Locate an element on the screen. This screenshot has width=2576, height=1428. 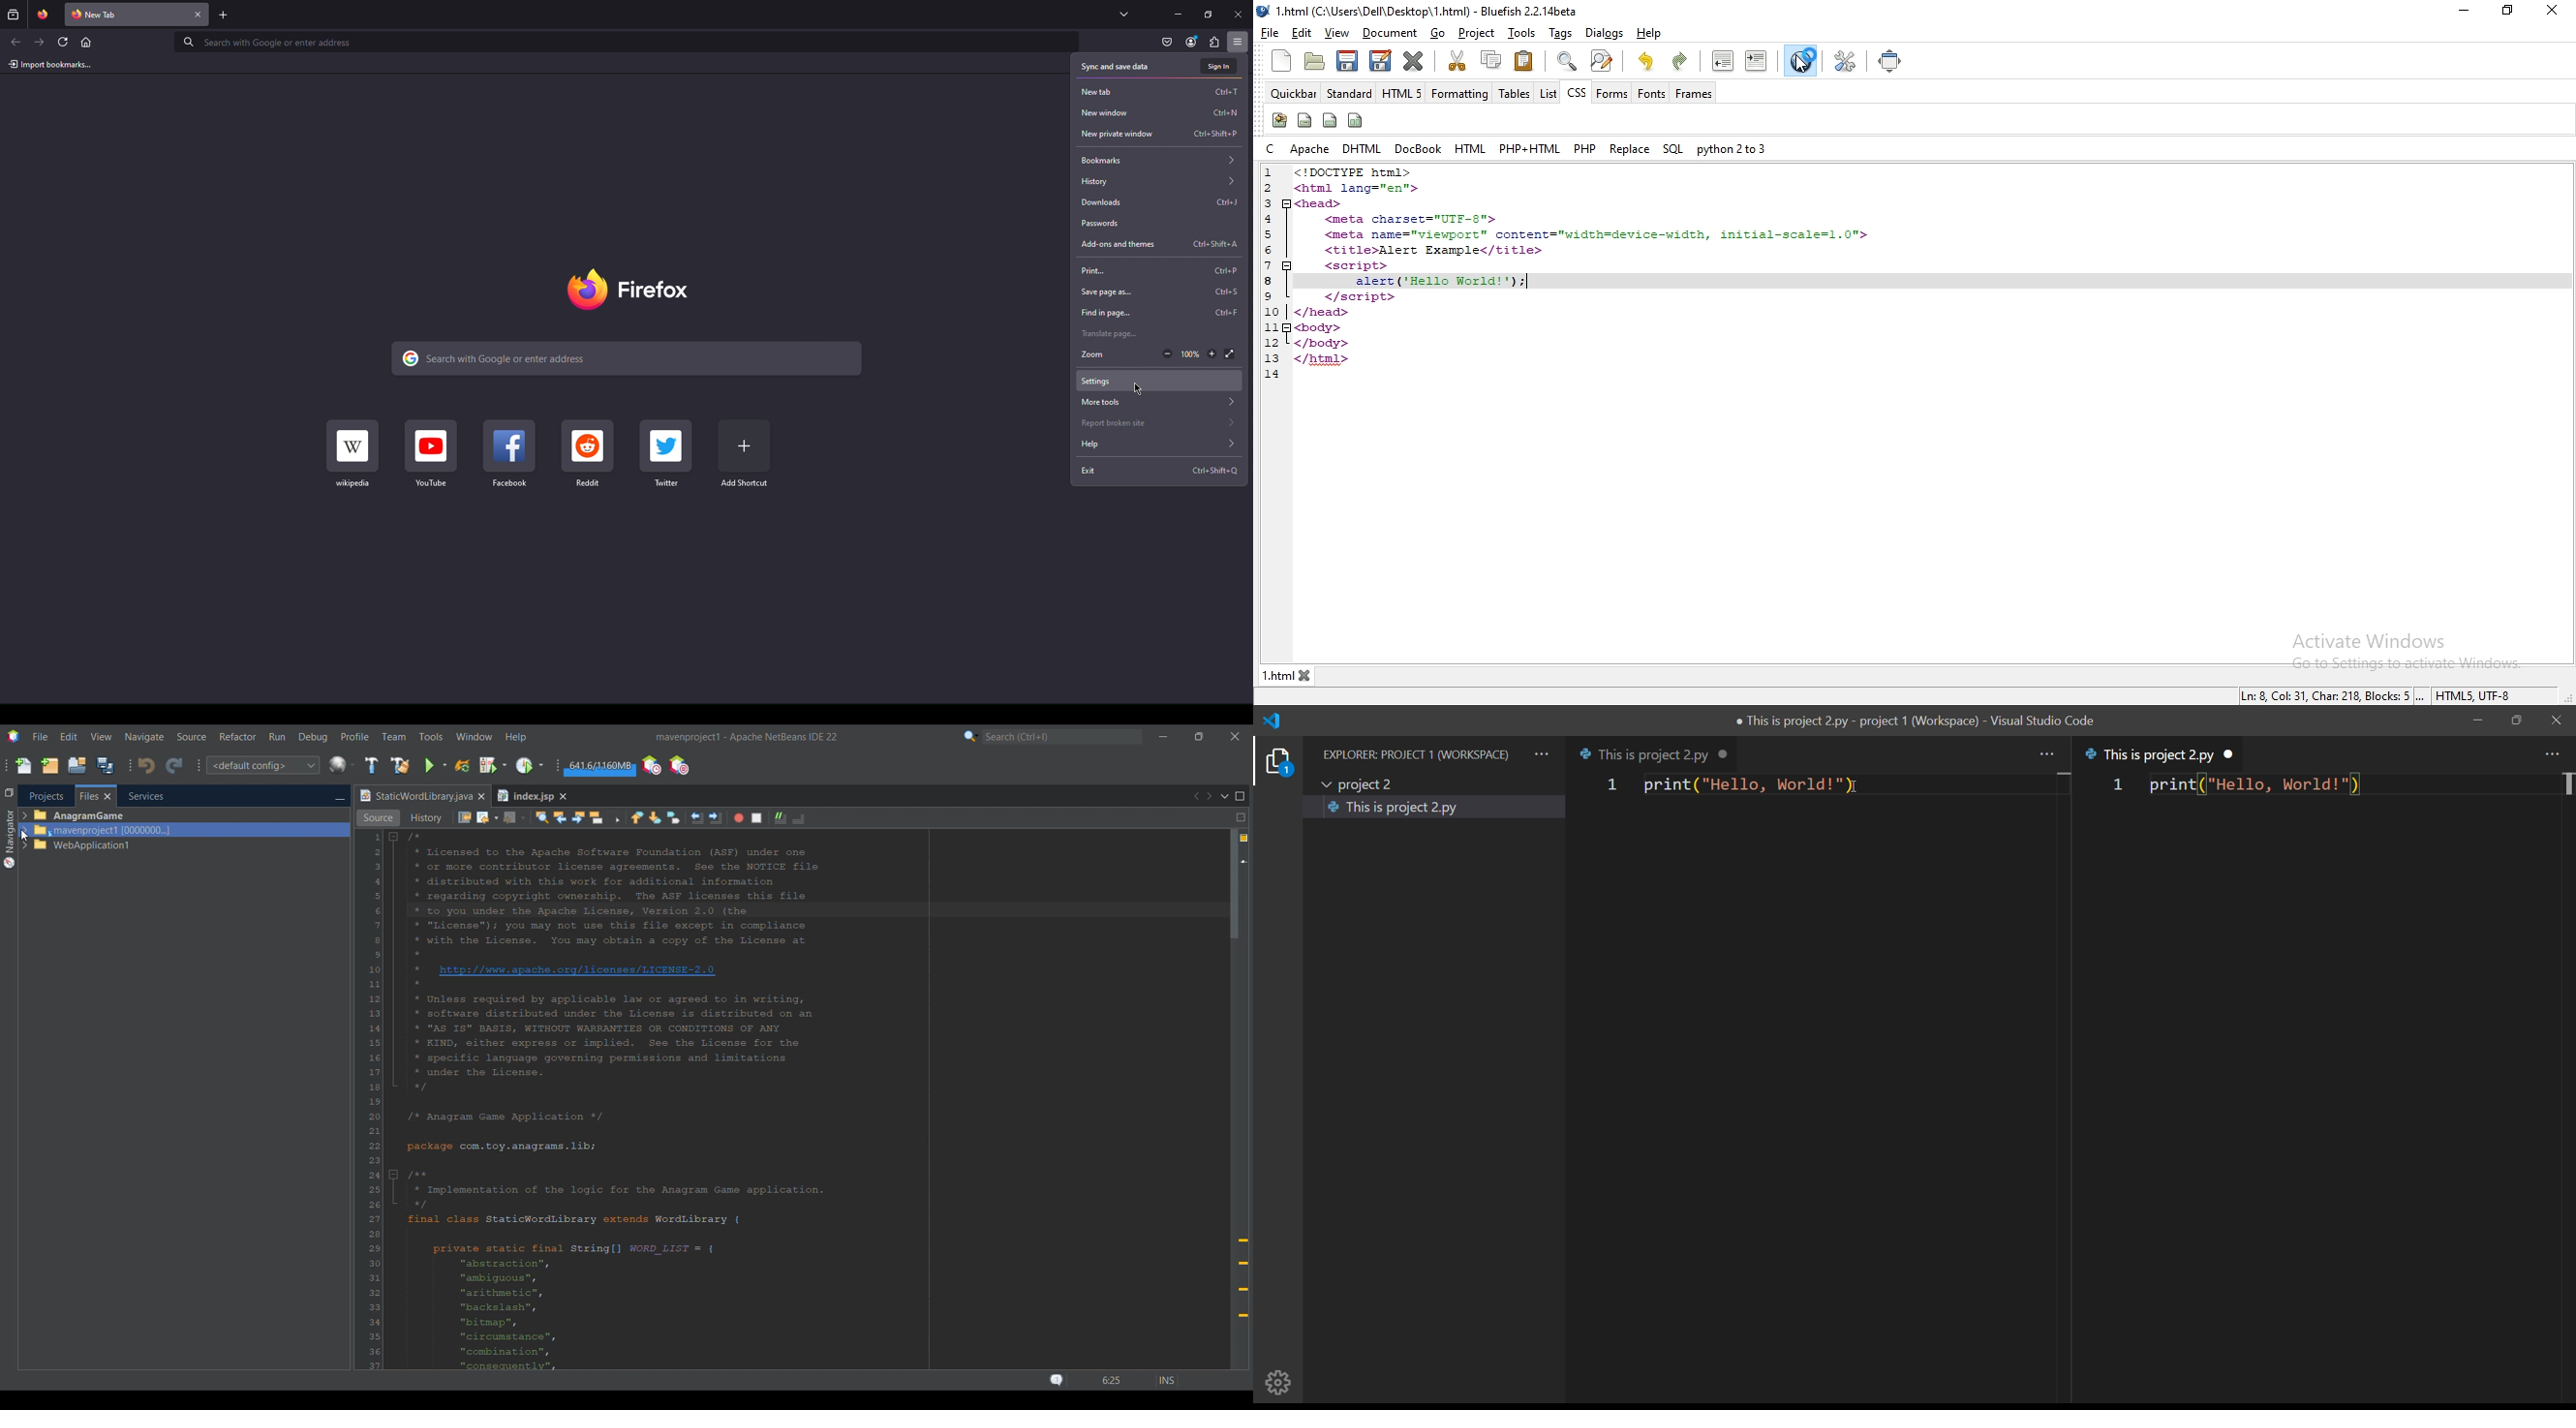
Zoom is located at coordinates (1093, 354).